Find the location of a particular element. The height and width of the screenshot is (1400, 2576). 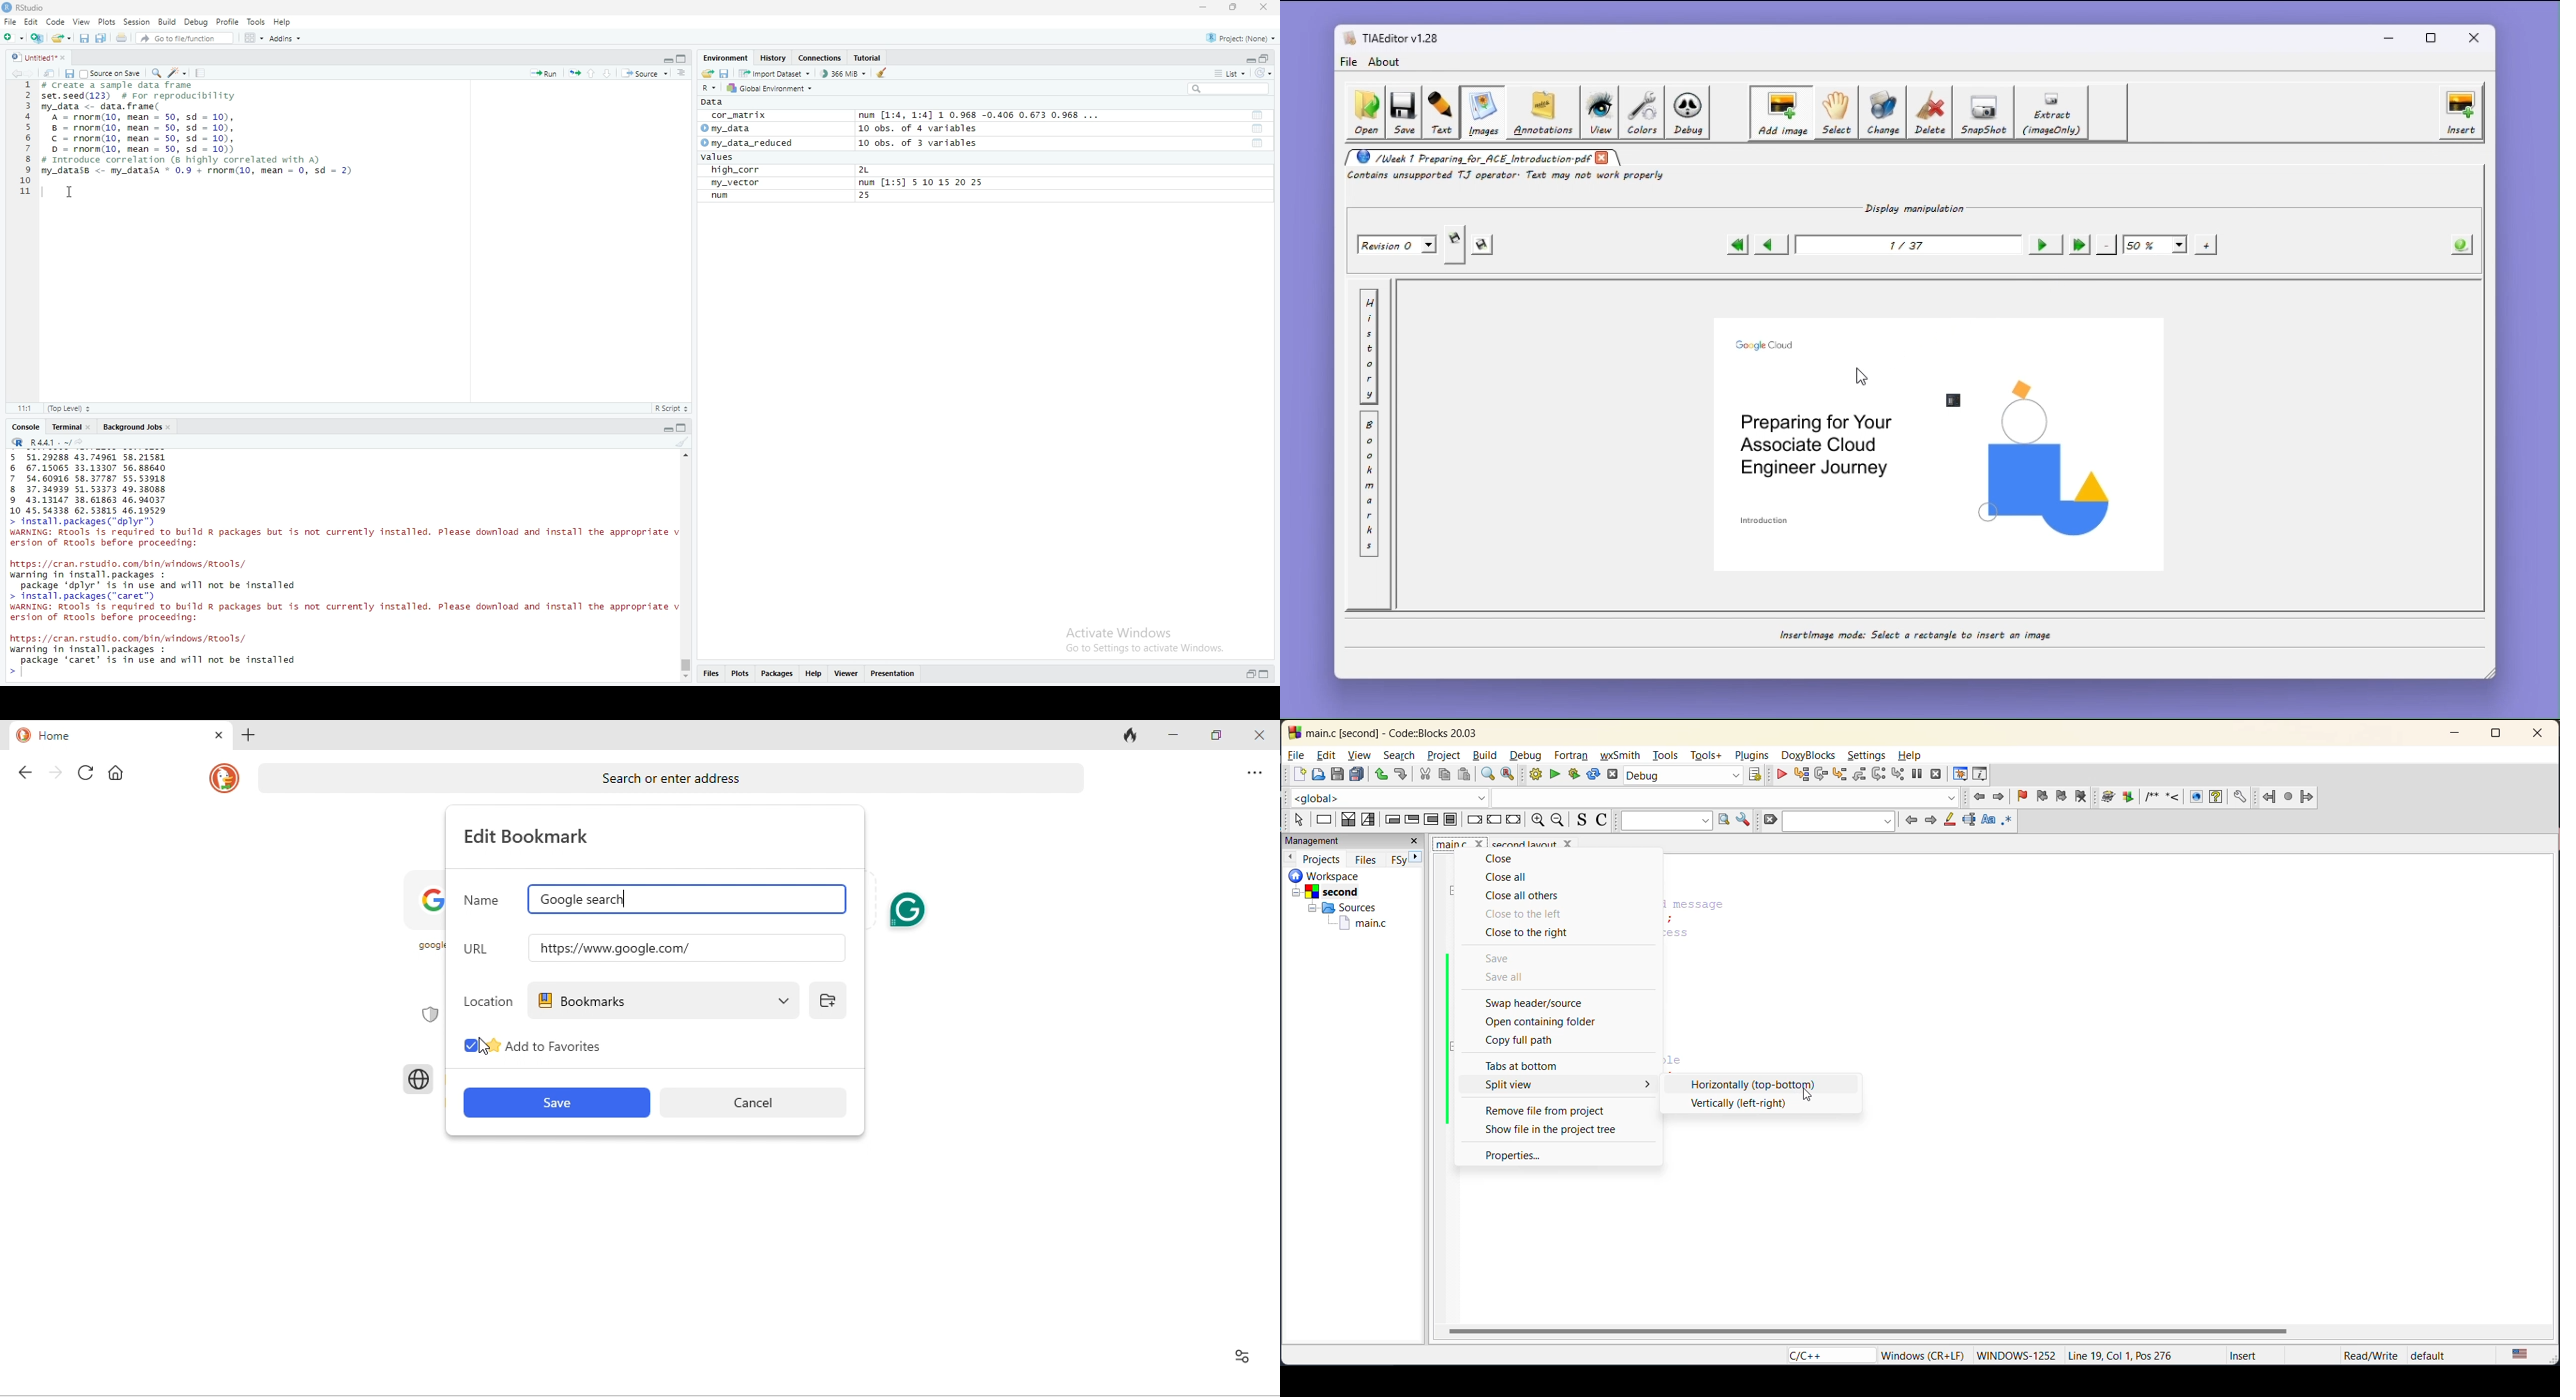

block instruction is located at coordinates (1449, 820).